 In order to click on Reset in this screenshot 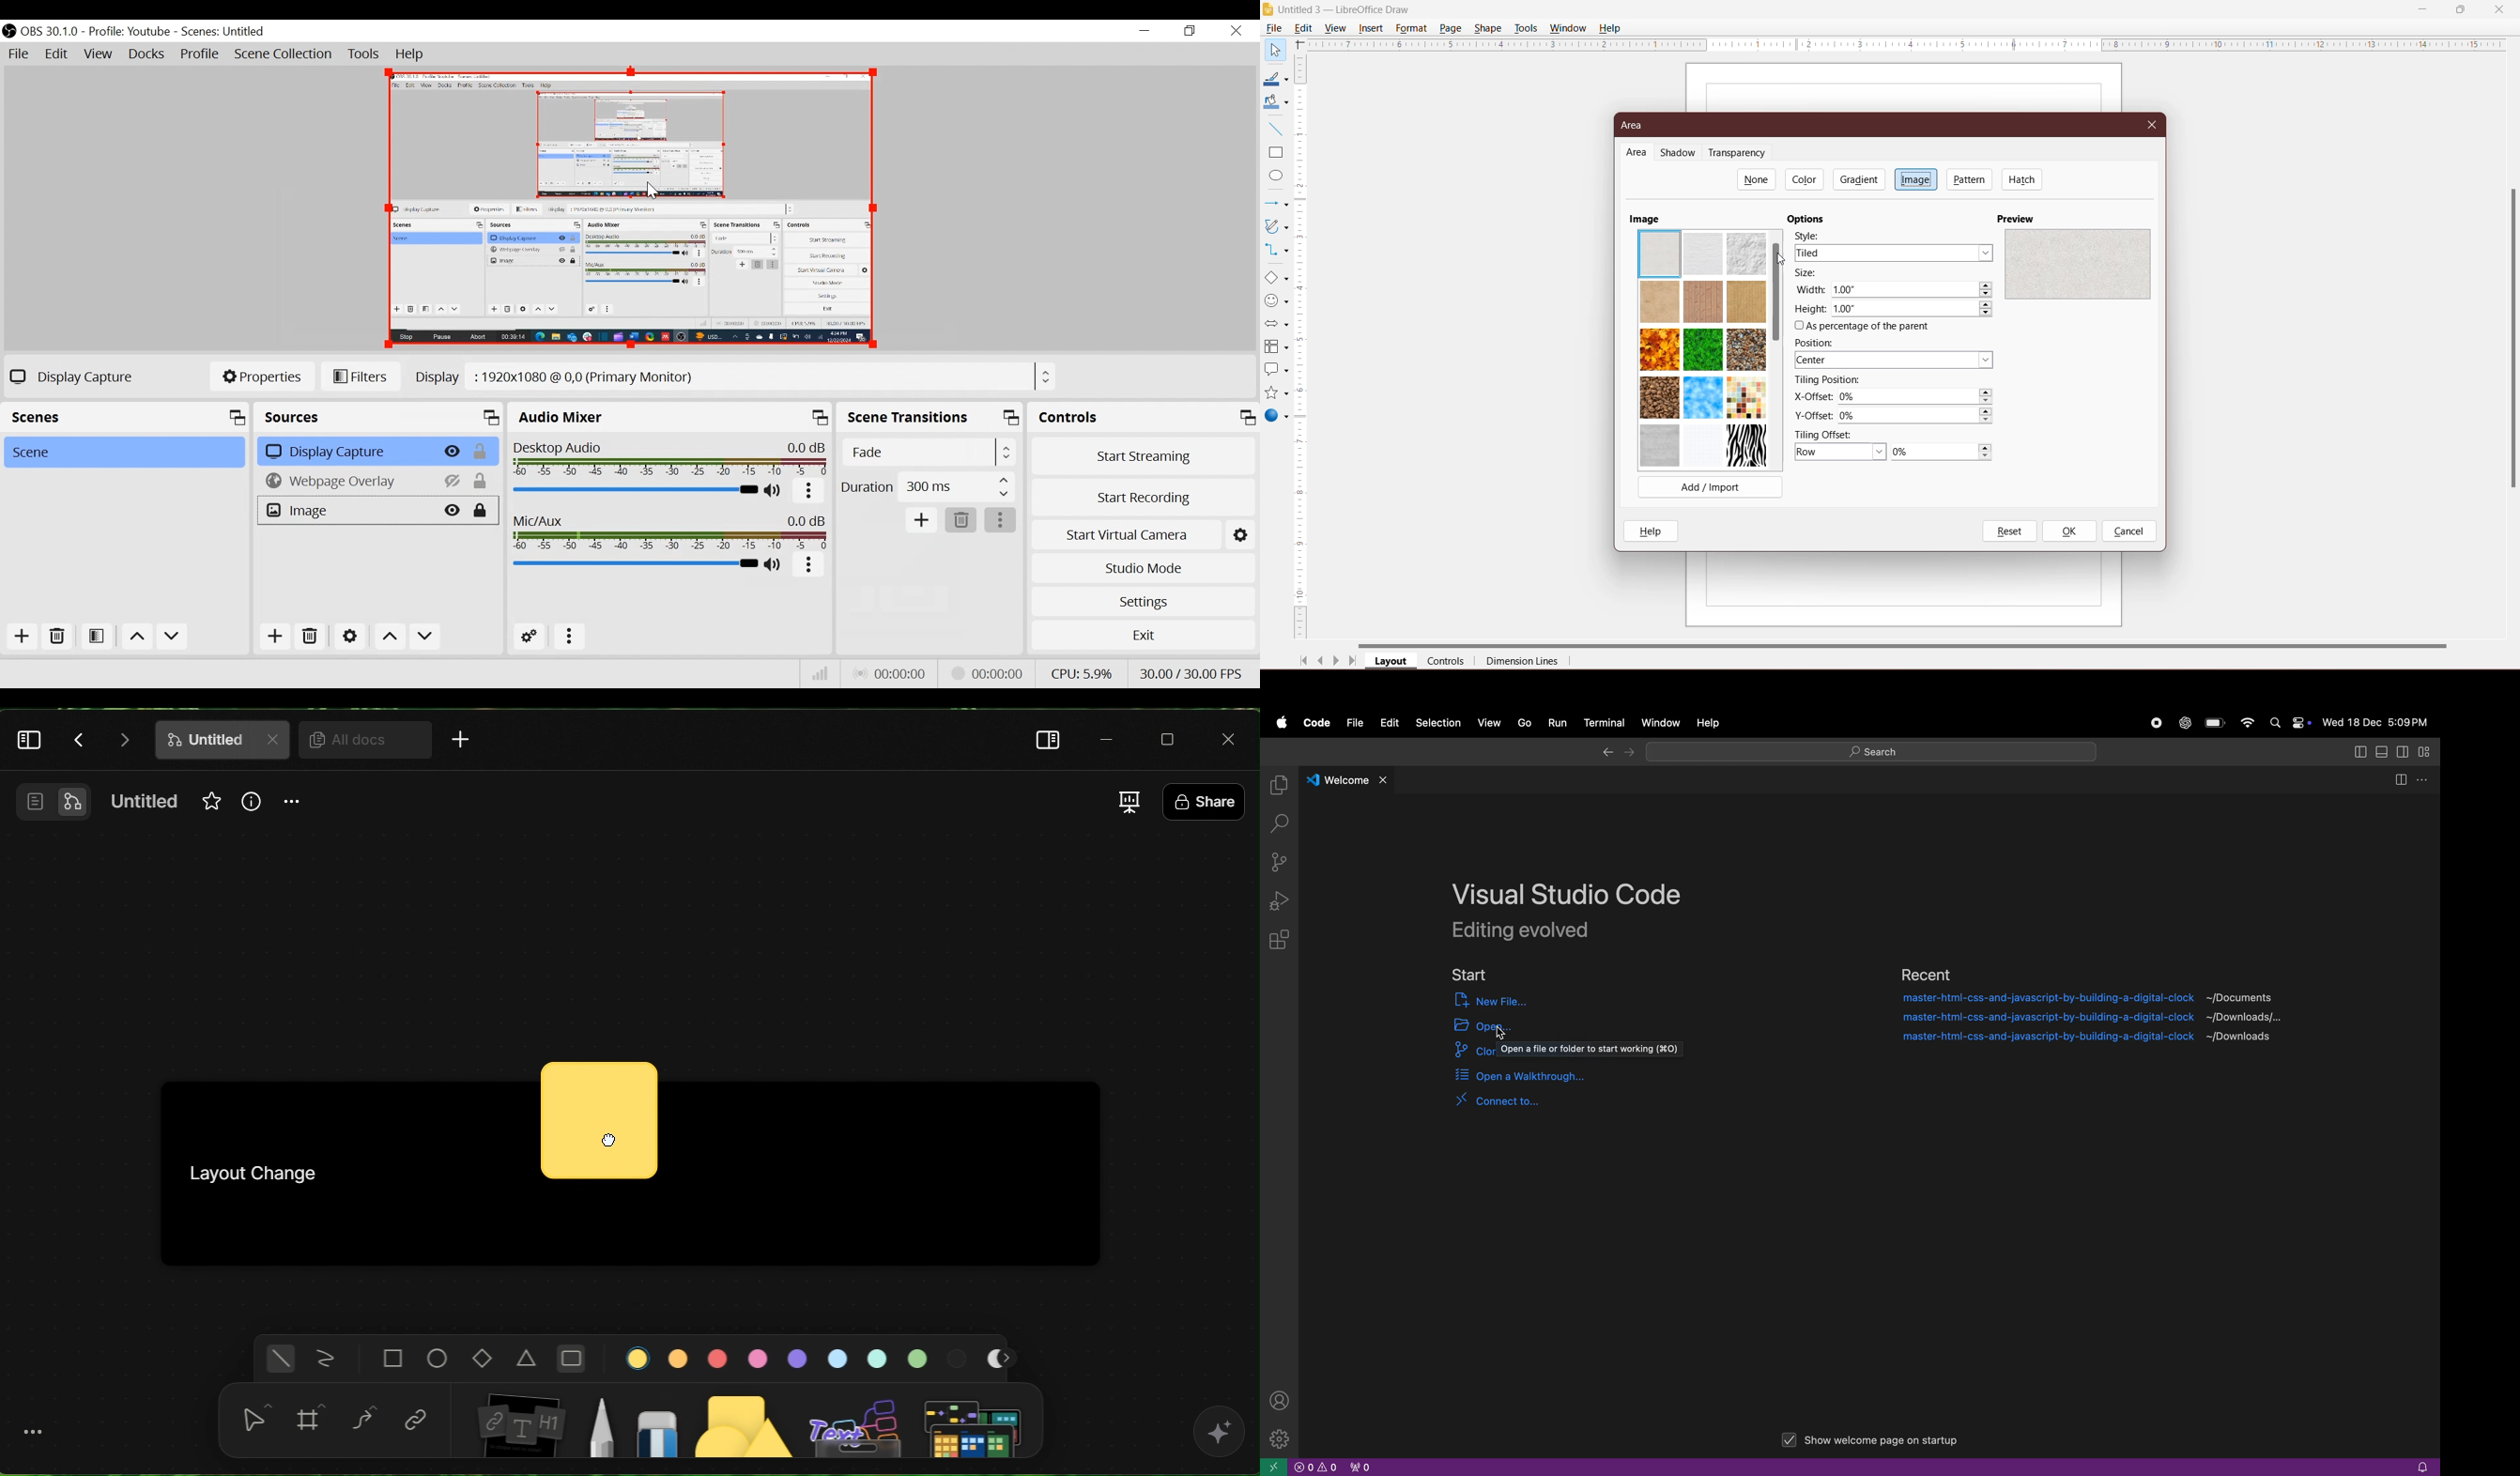, I will do `click(2009, 532)`.